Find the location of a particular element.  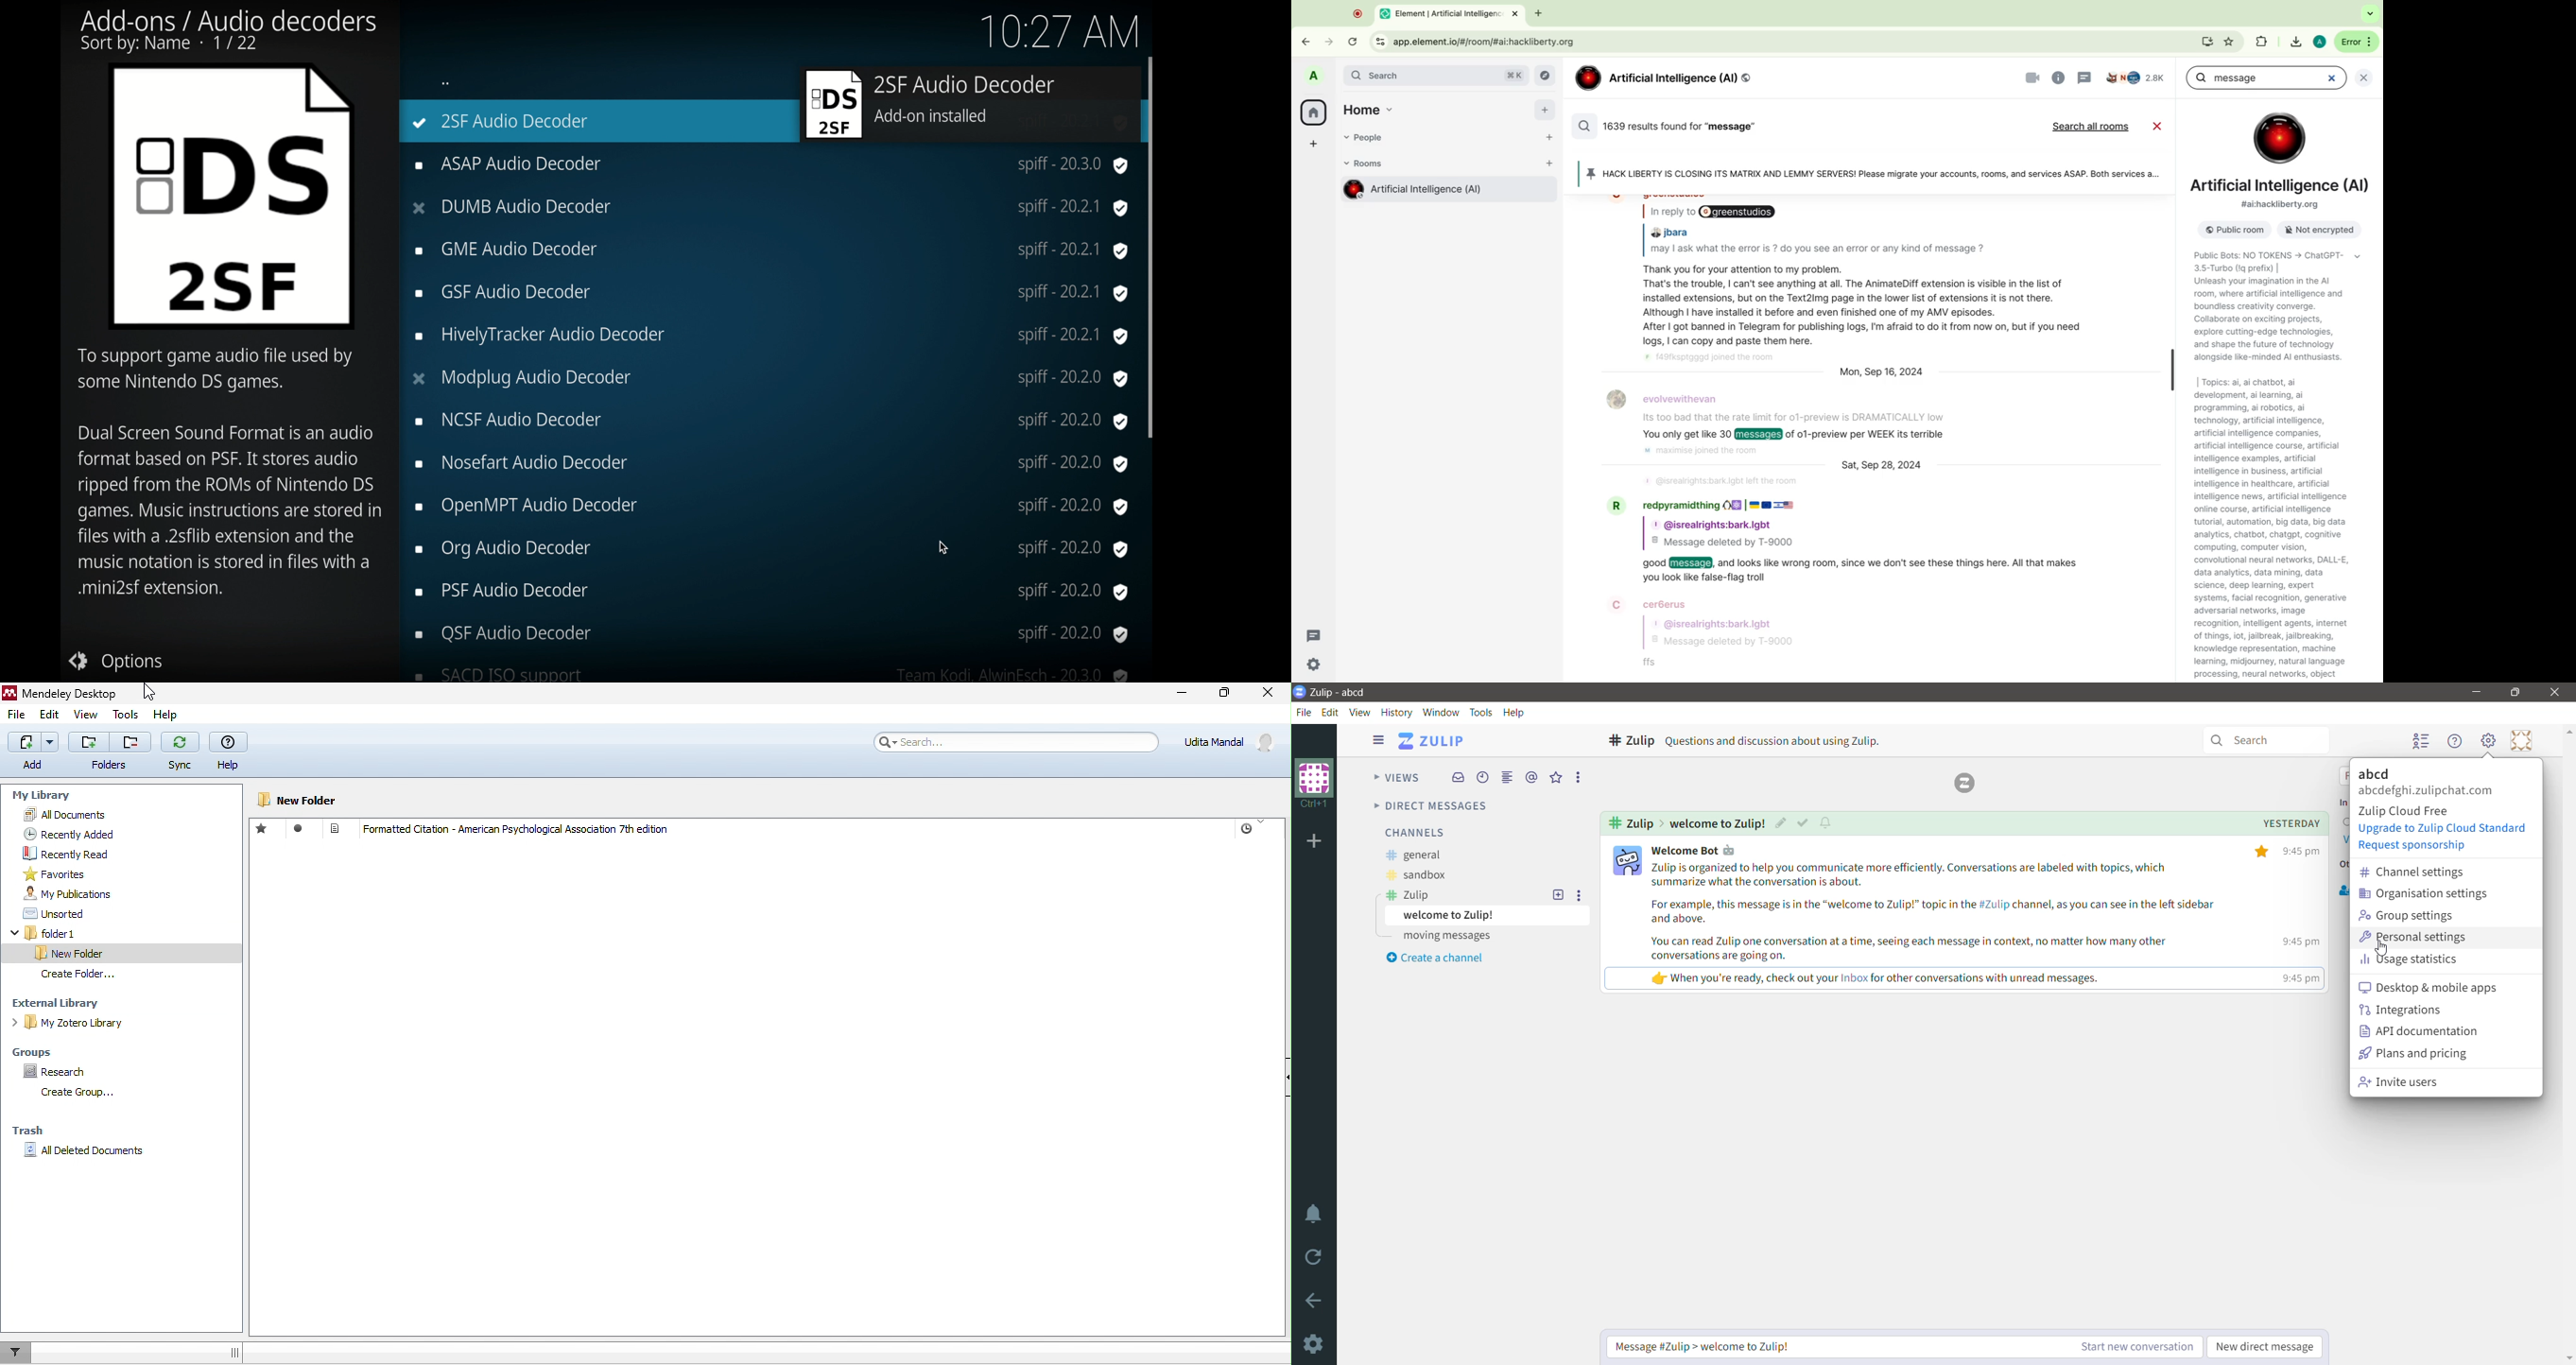

description is located at coordinates (2272, 309).